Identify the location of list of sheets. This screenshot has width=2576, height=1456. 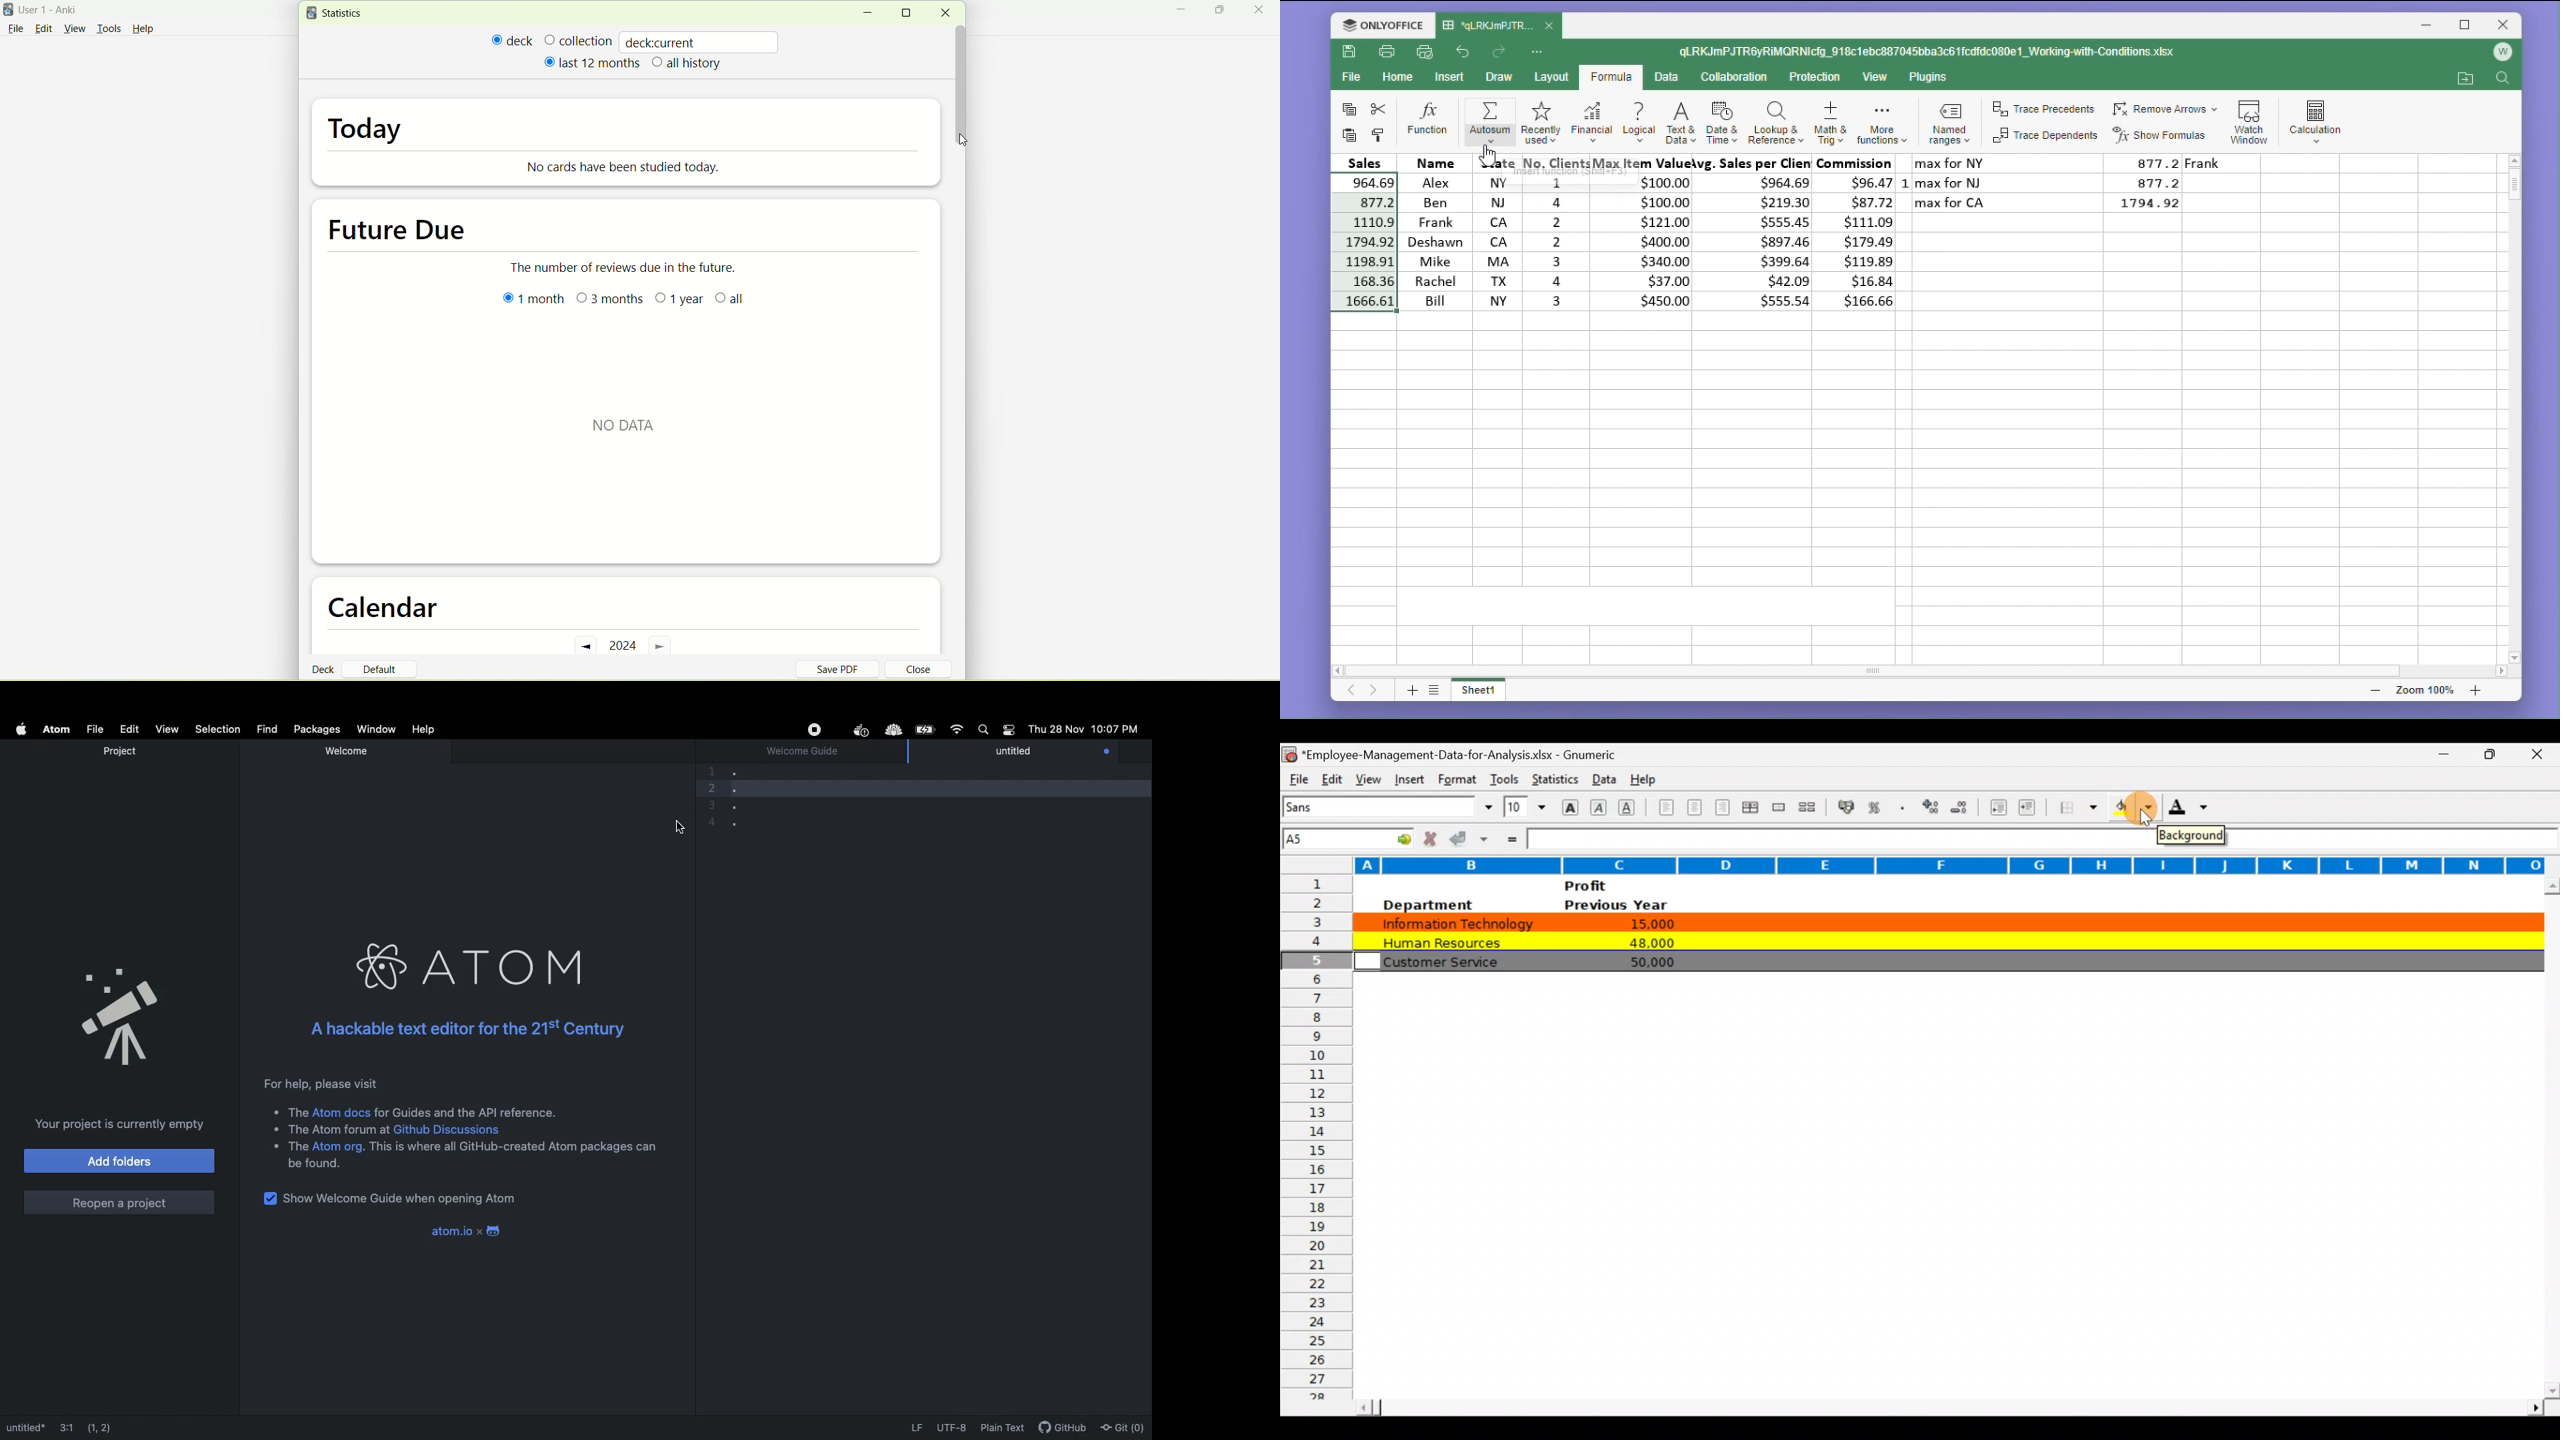
(1437, 689).